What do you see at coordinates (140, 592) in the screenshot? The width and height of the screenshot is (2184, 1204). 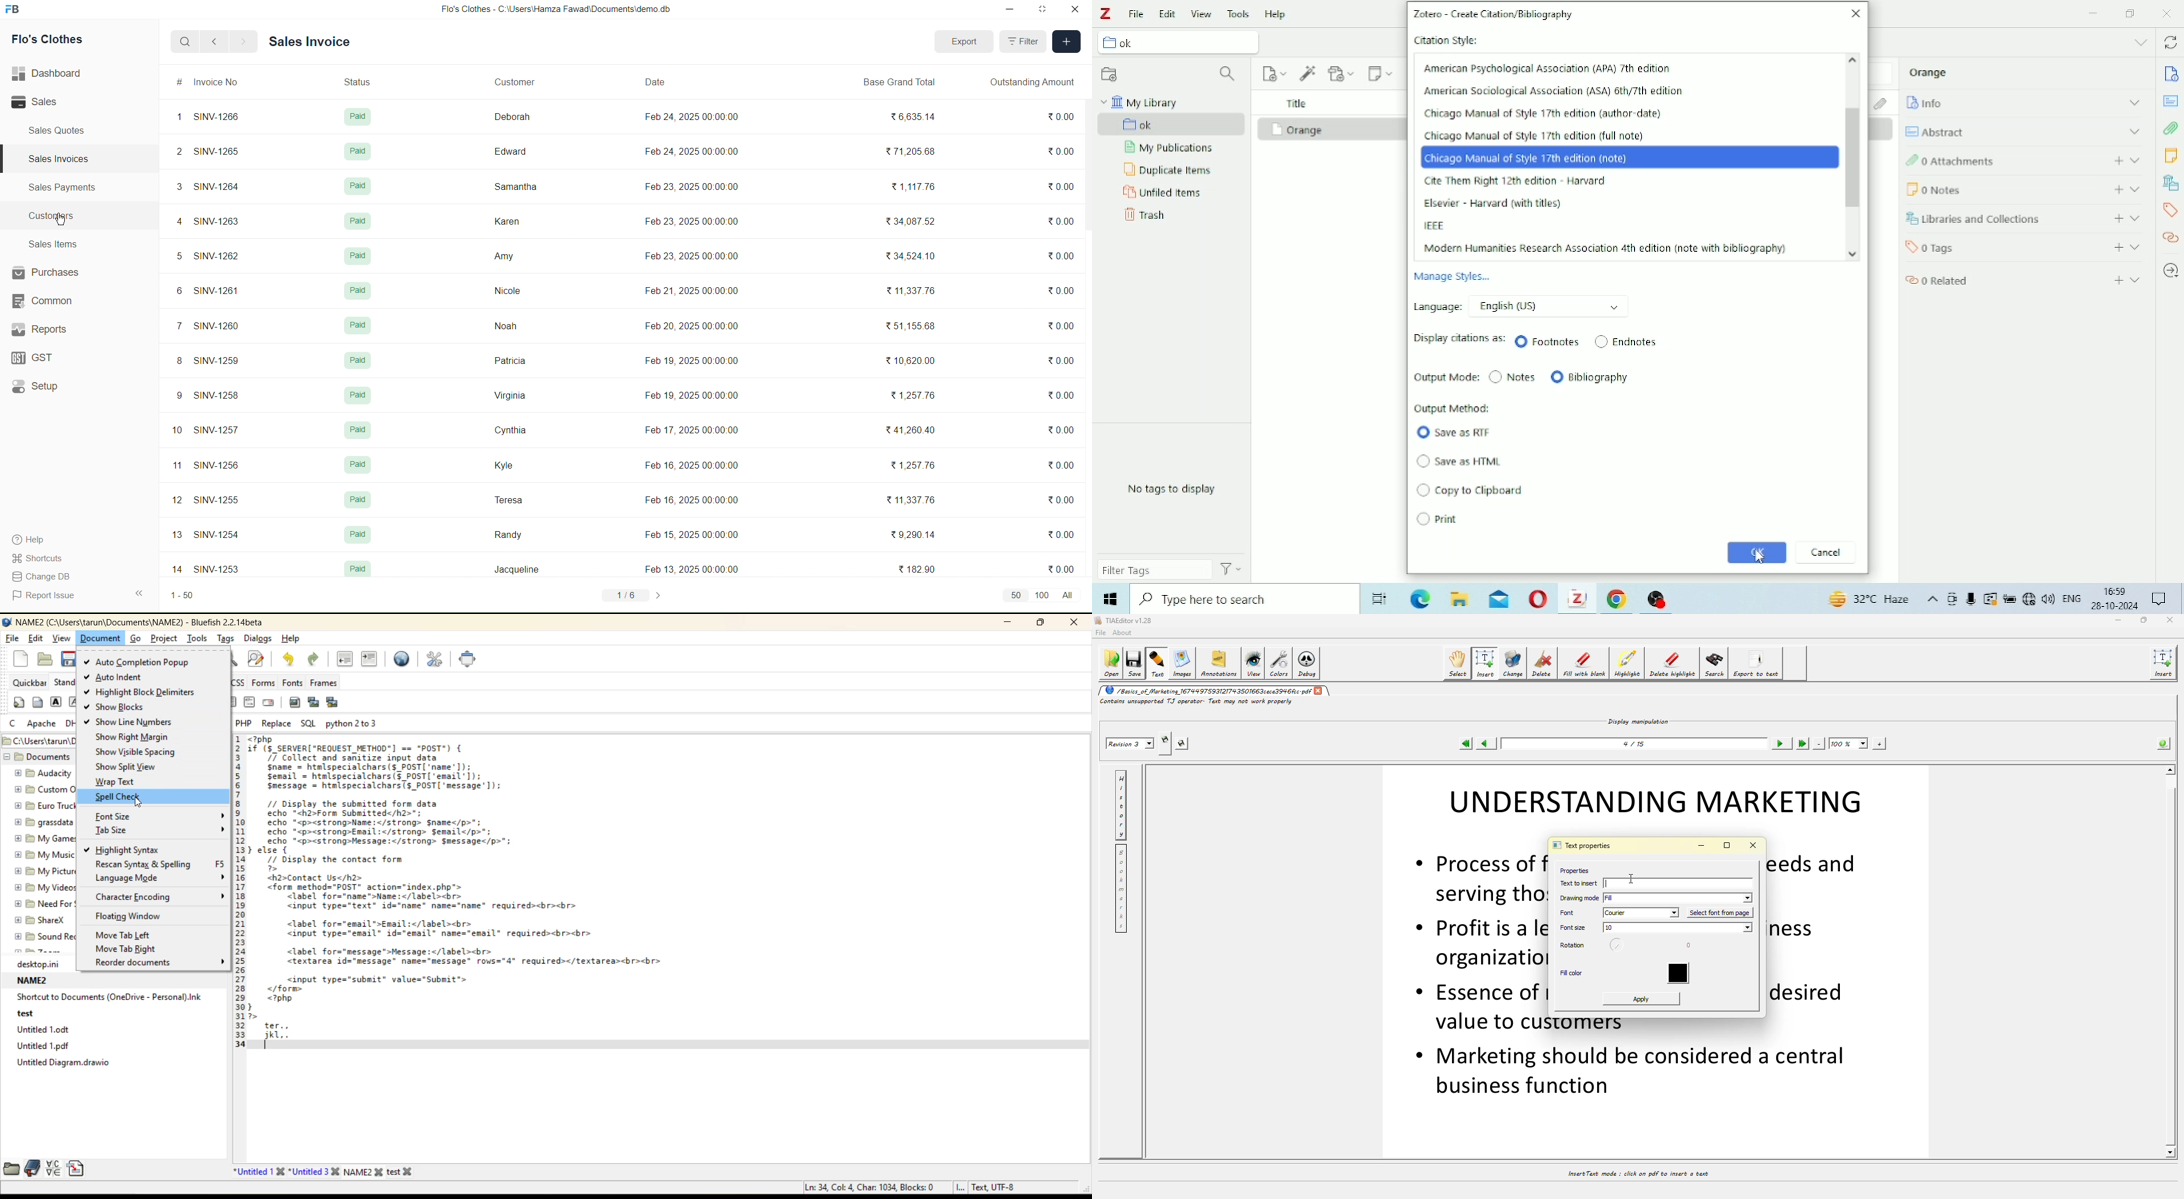 I see `Expand` at bounding box center [140, 592].